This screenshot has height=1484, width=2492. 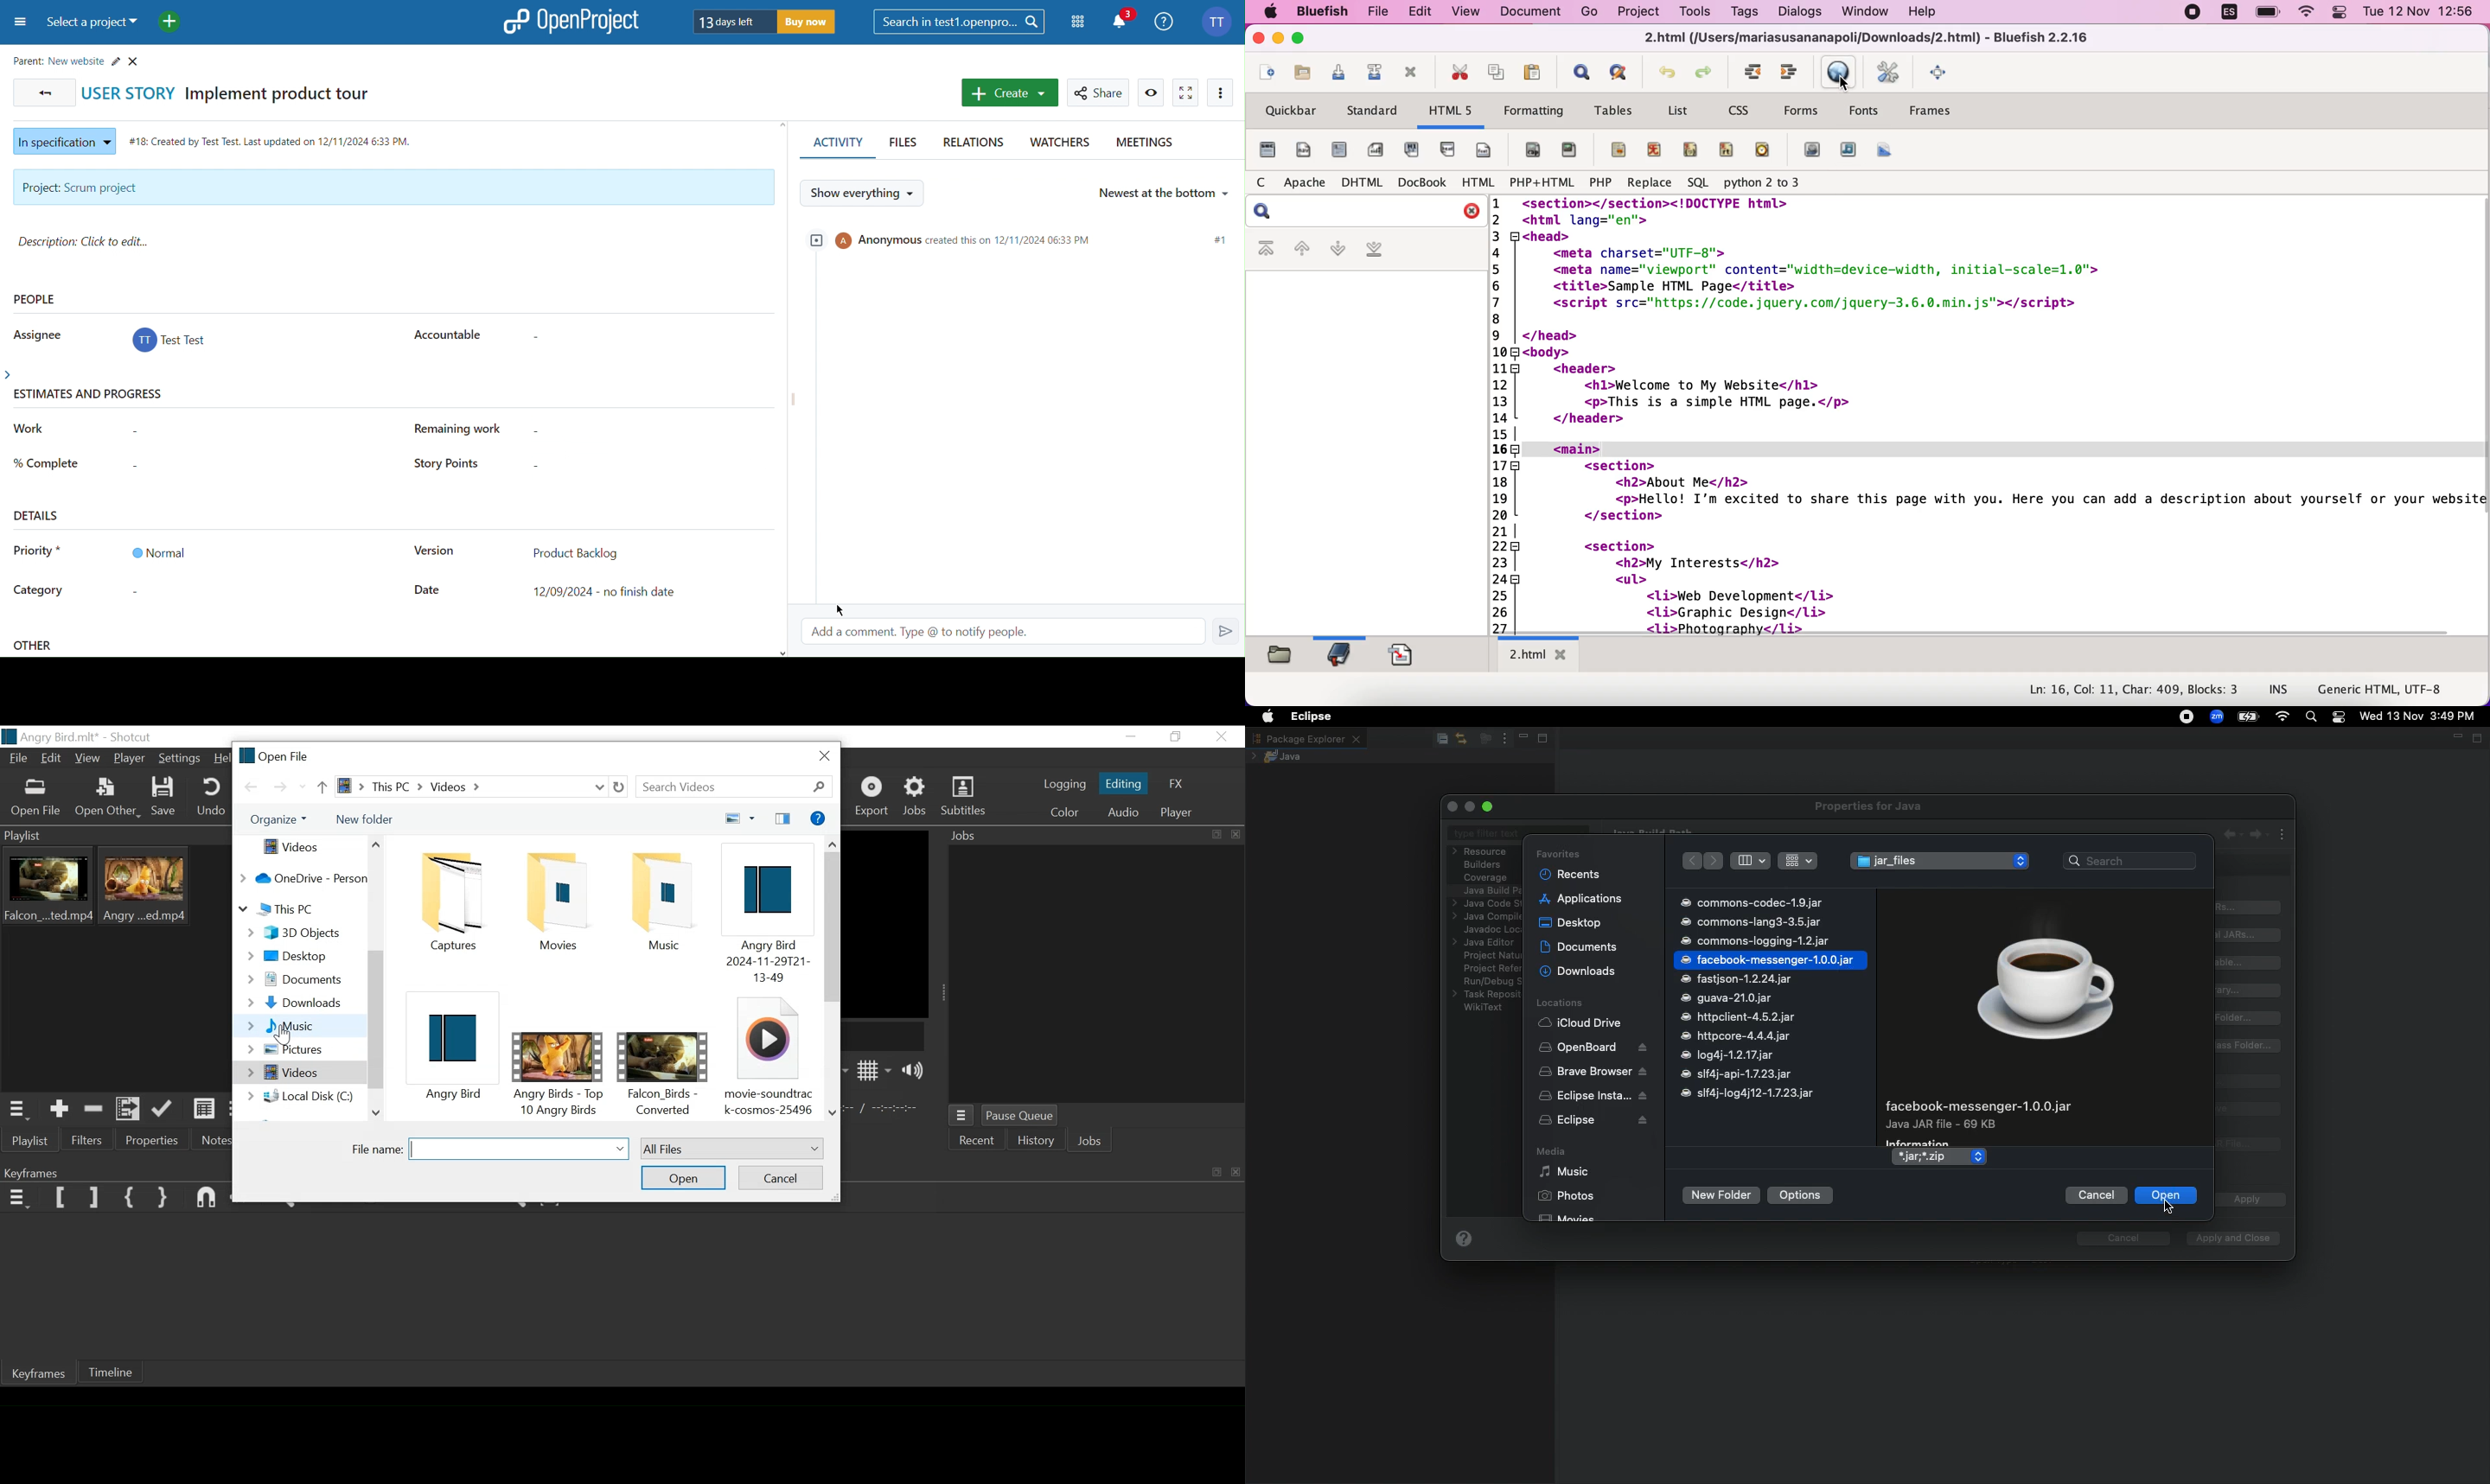 What do you see at coordinates (884, 1109) in the screenshot?
I see `In point` at bounding box center [884, 1109].